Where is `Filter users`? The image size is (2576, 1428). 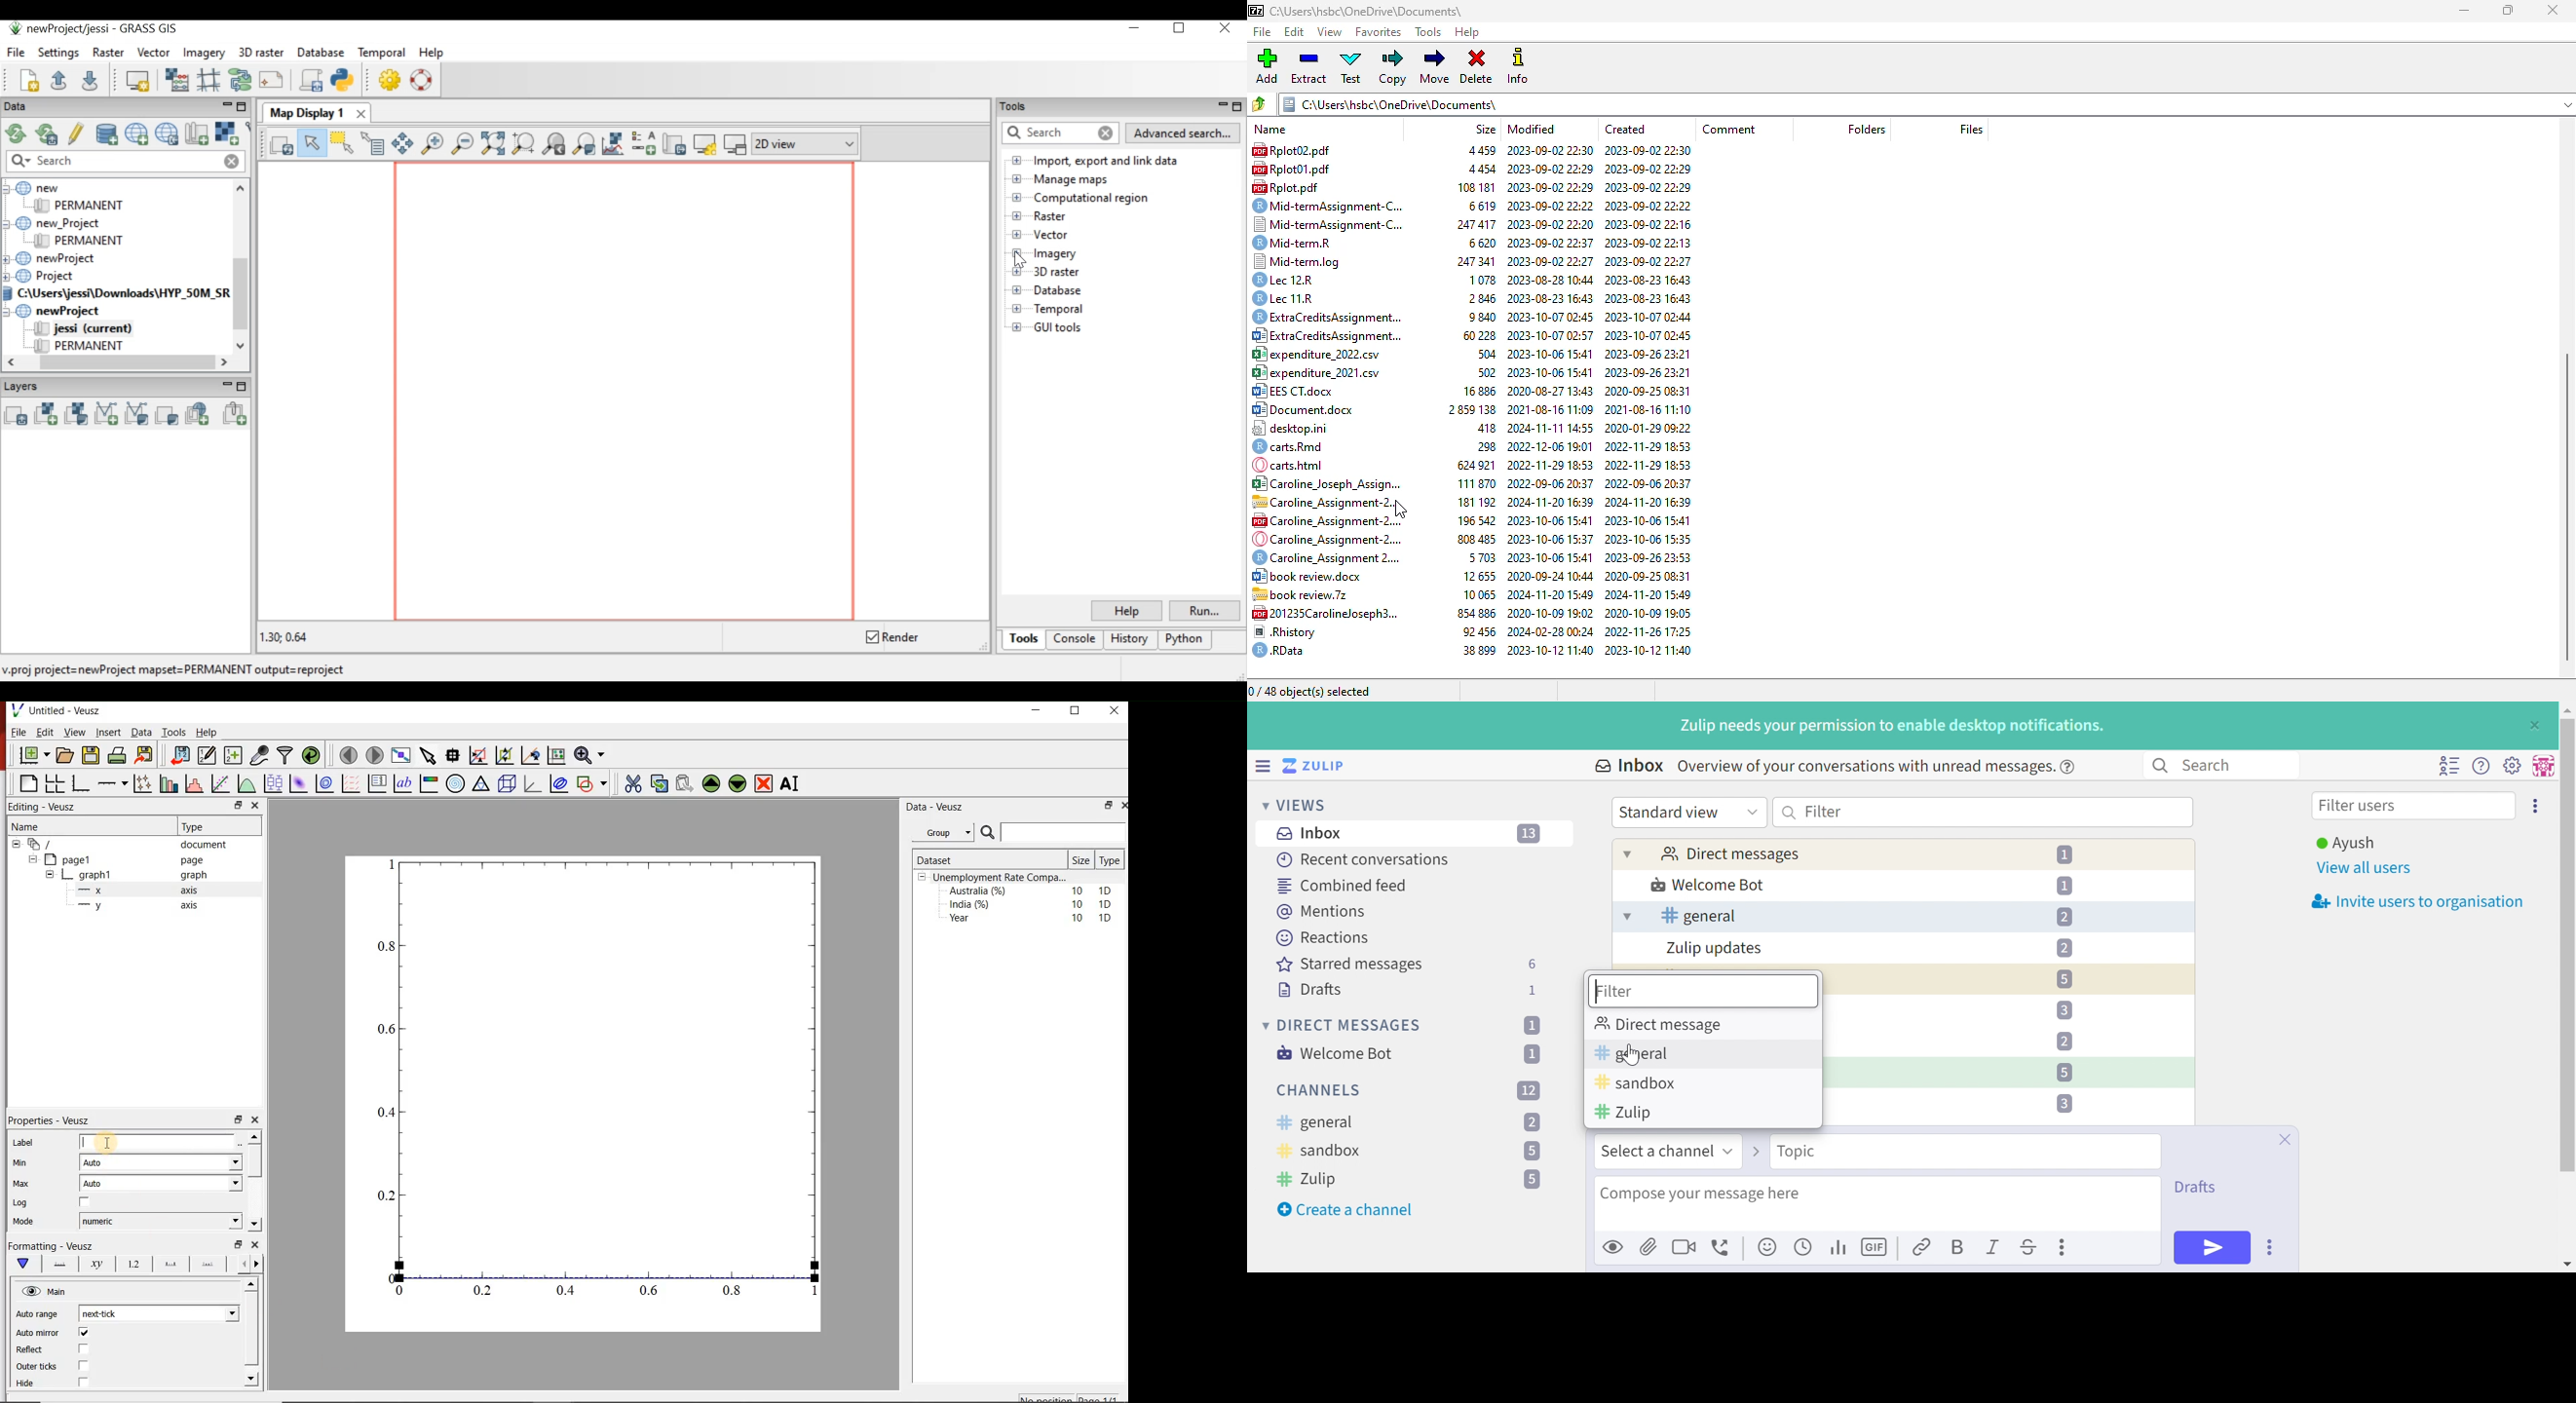 Filter users is located at coordinates (2361, 807).